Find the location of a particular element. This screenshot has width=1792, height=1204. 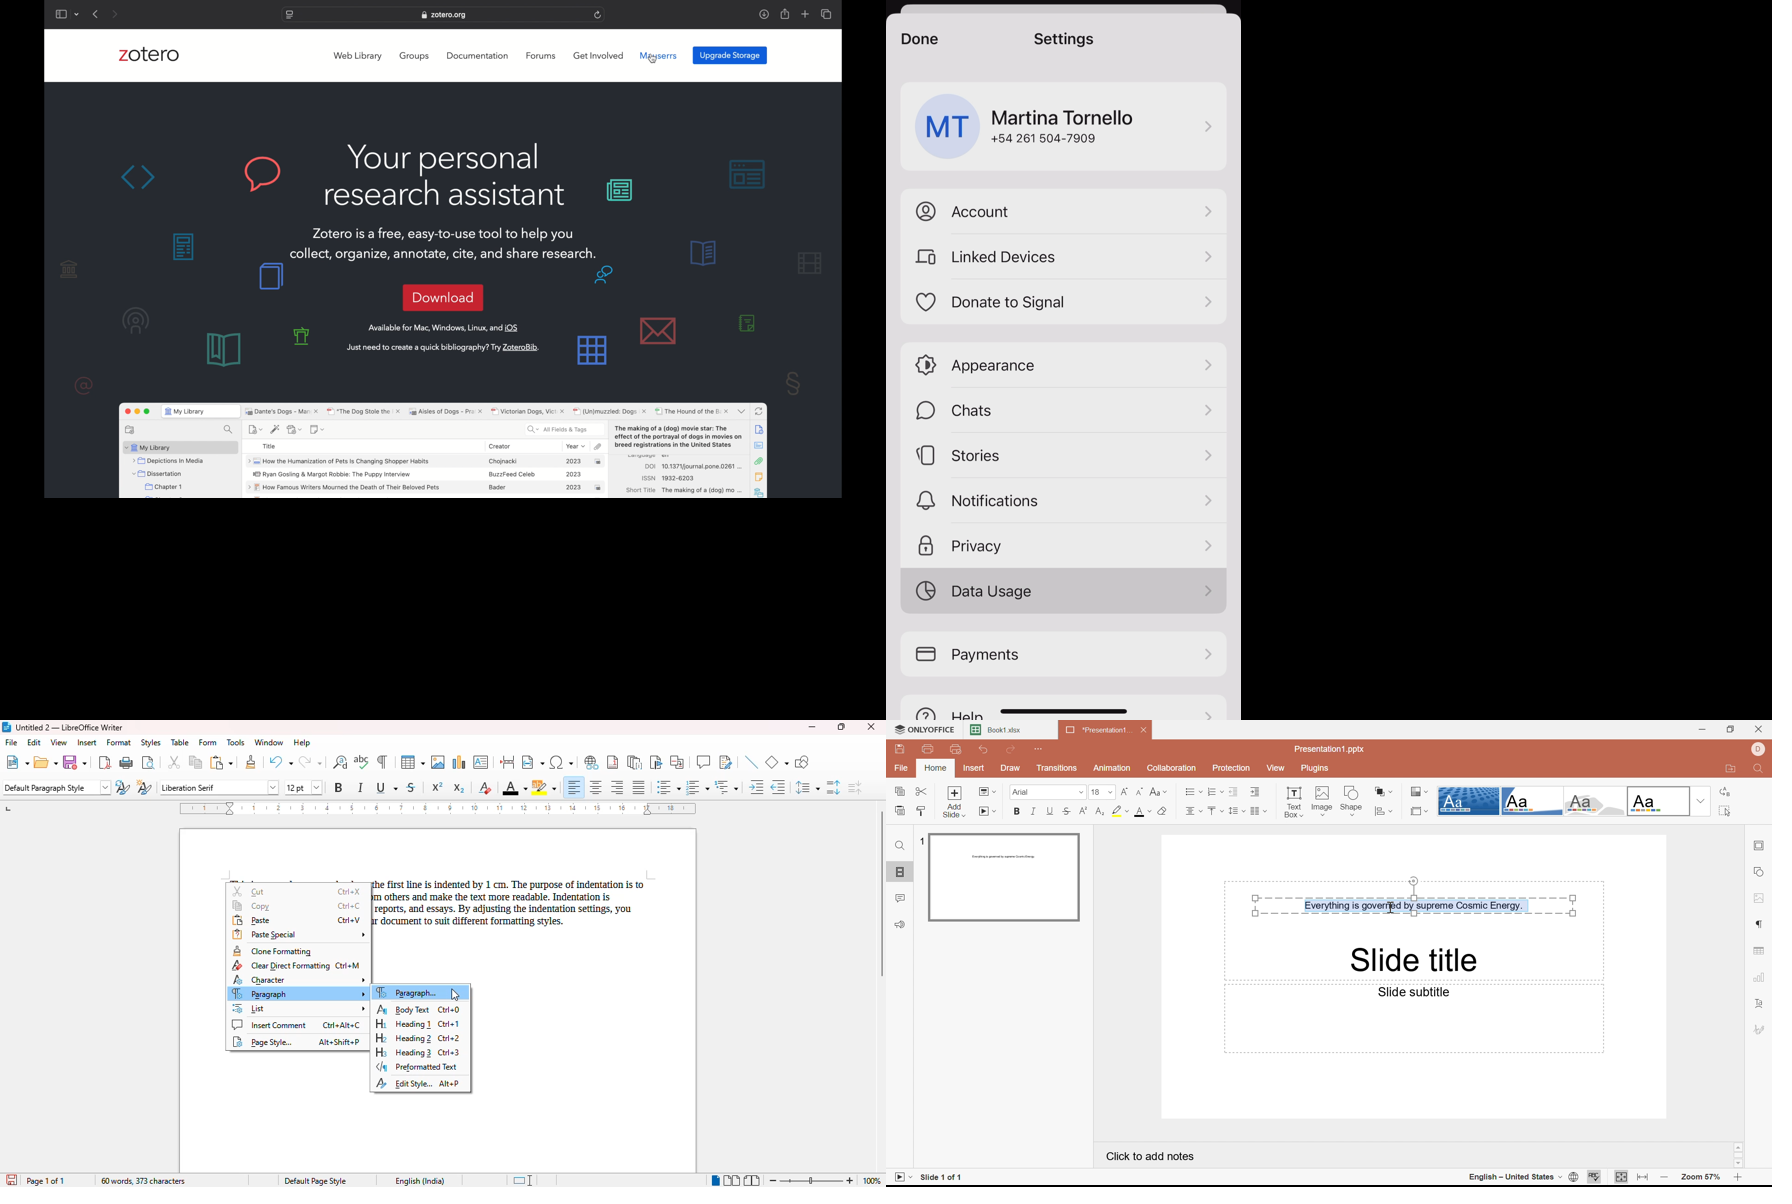

font color is located at coordinates (1143, 811).